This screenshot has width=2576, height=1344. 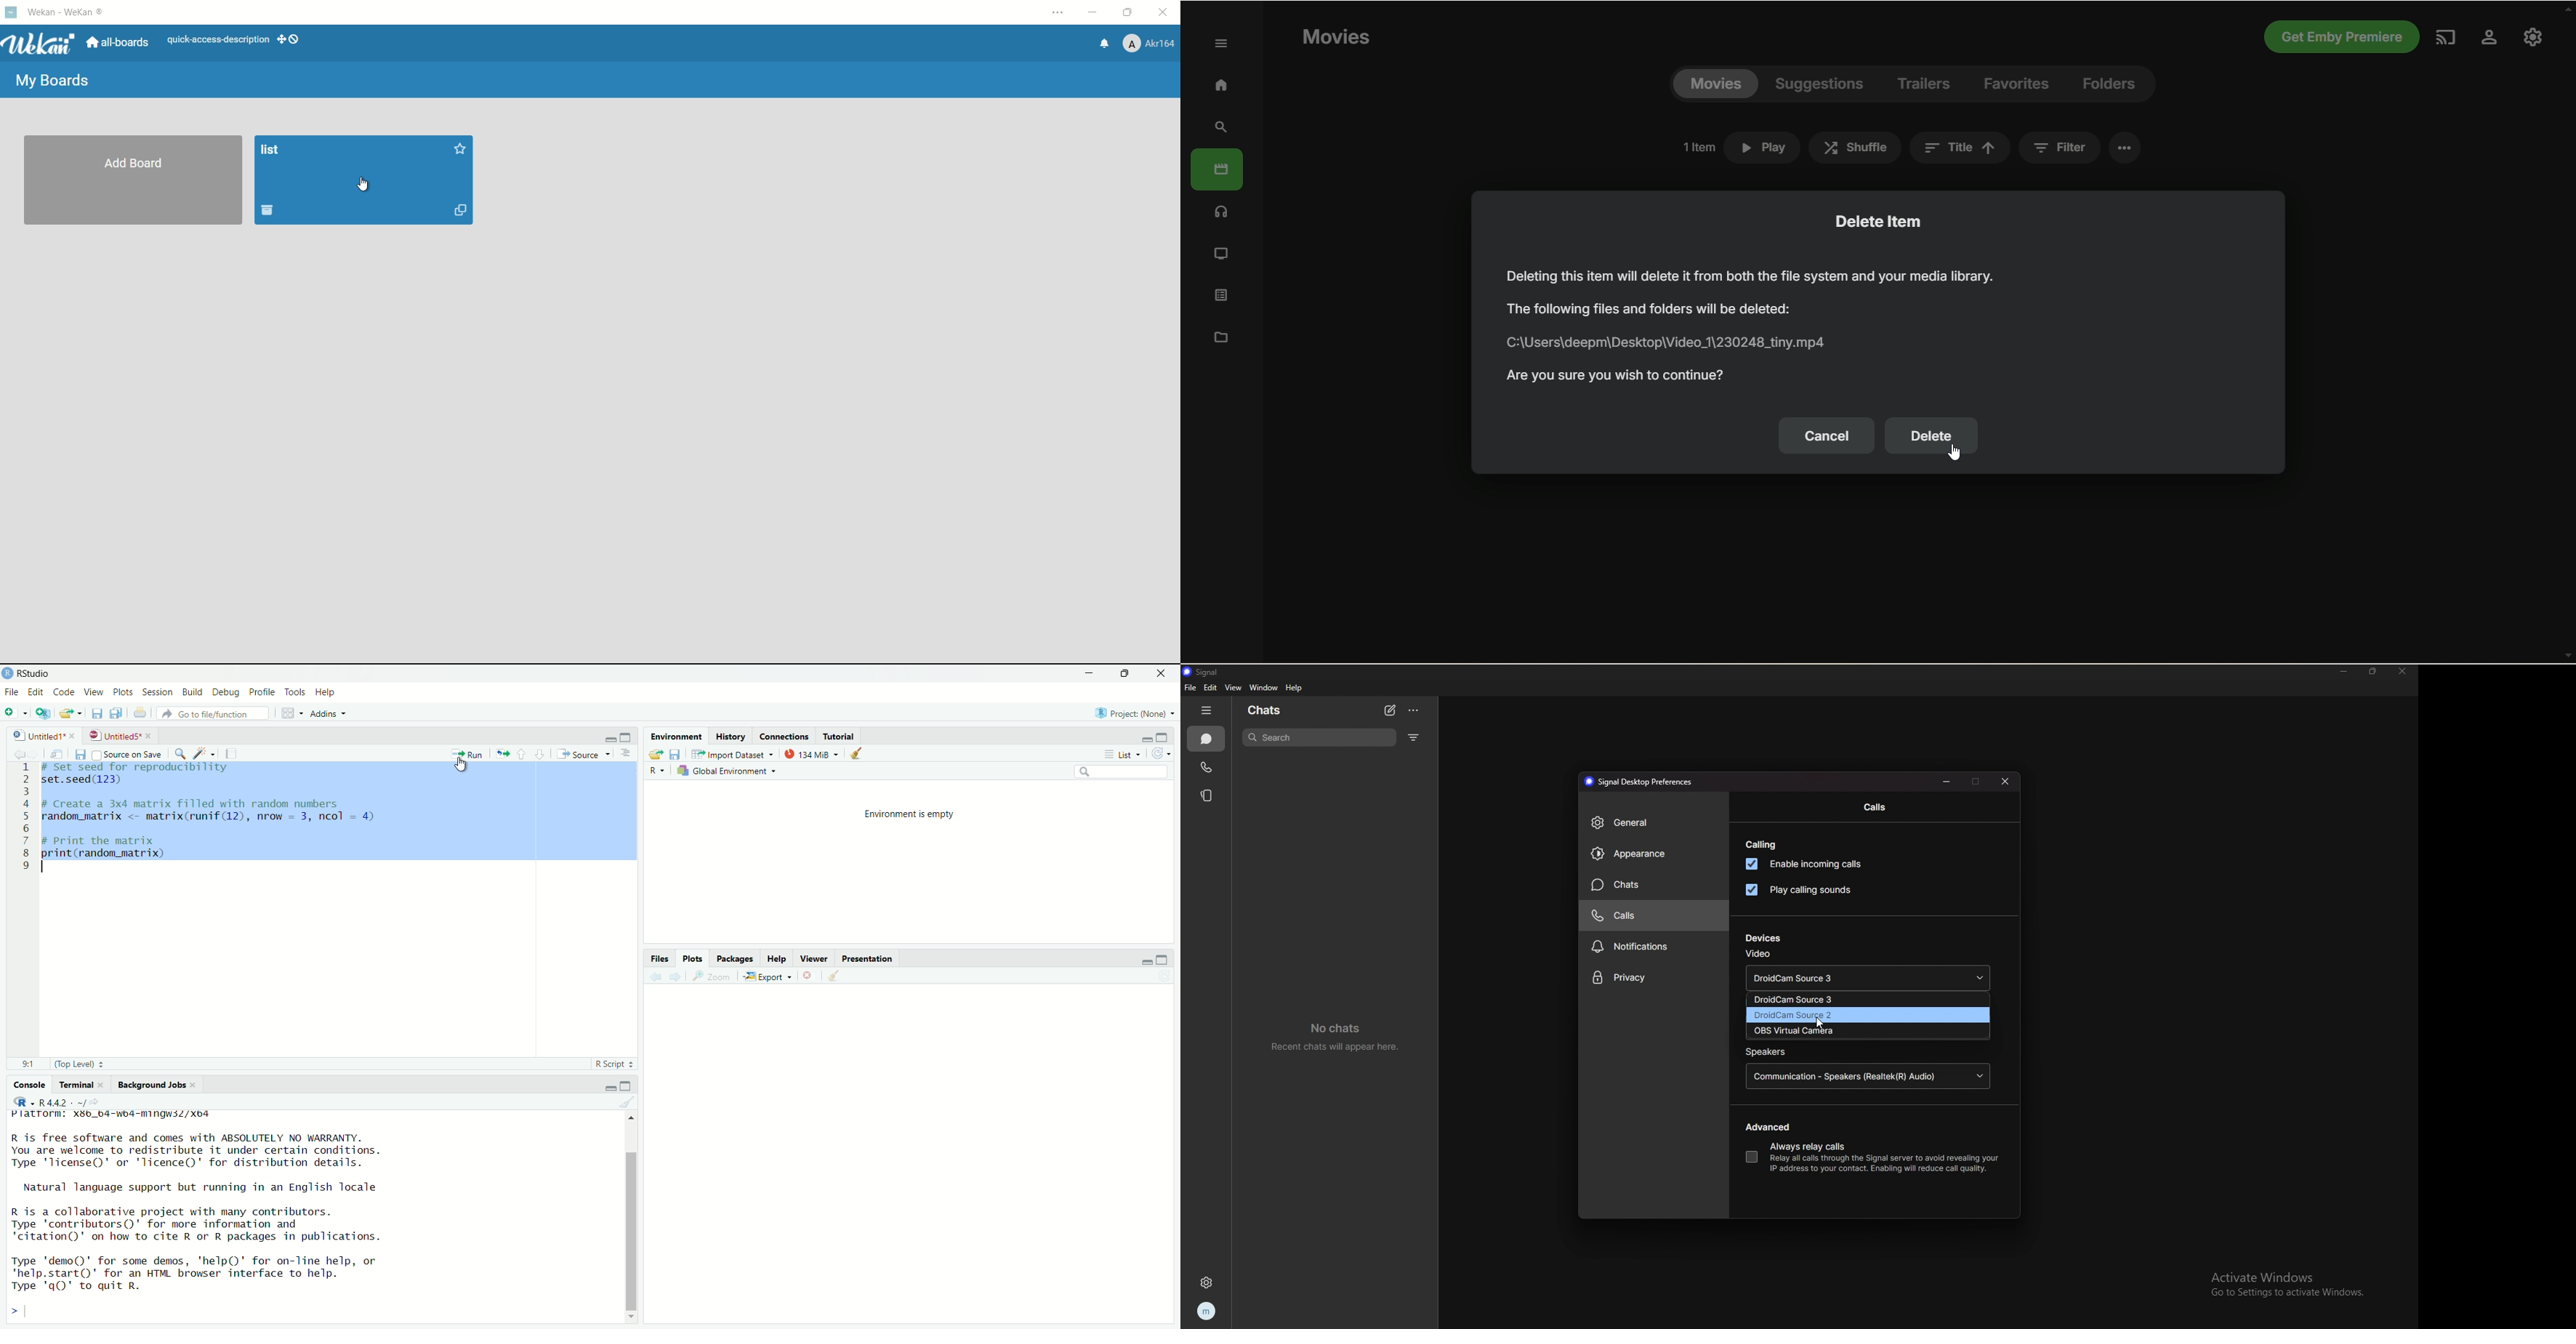 I want to click on grid, so click(x=290, y=714).